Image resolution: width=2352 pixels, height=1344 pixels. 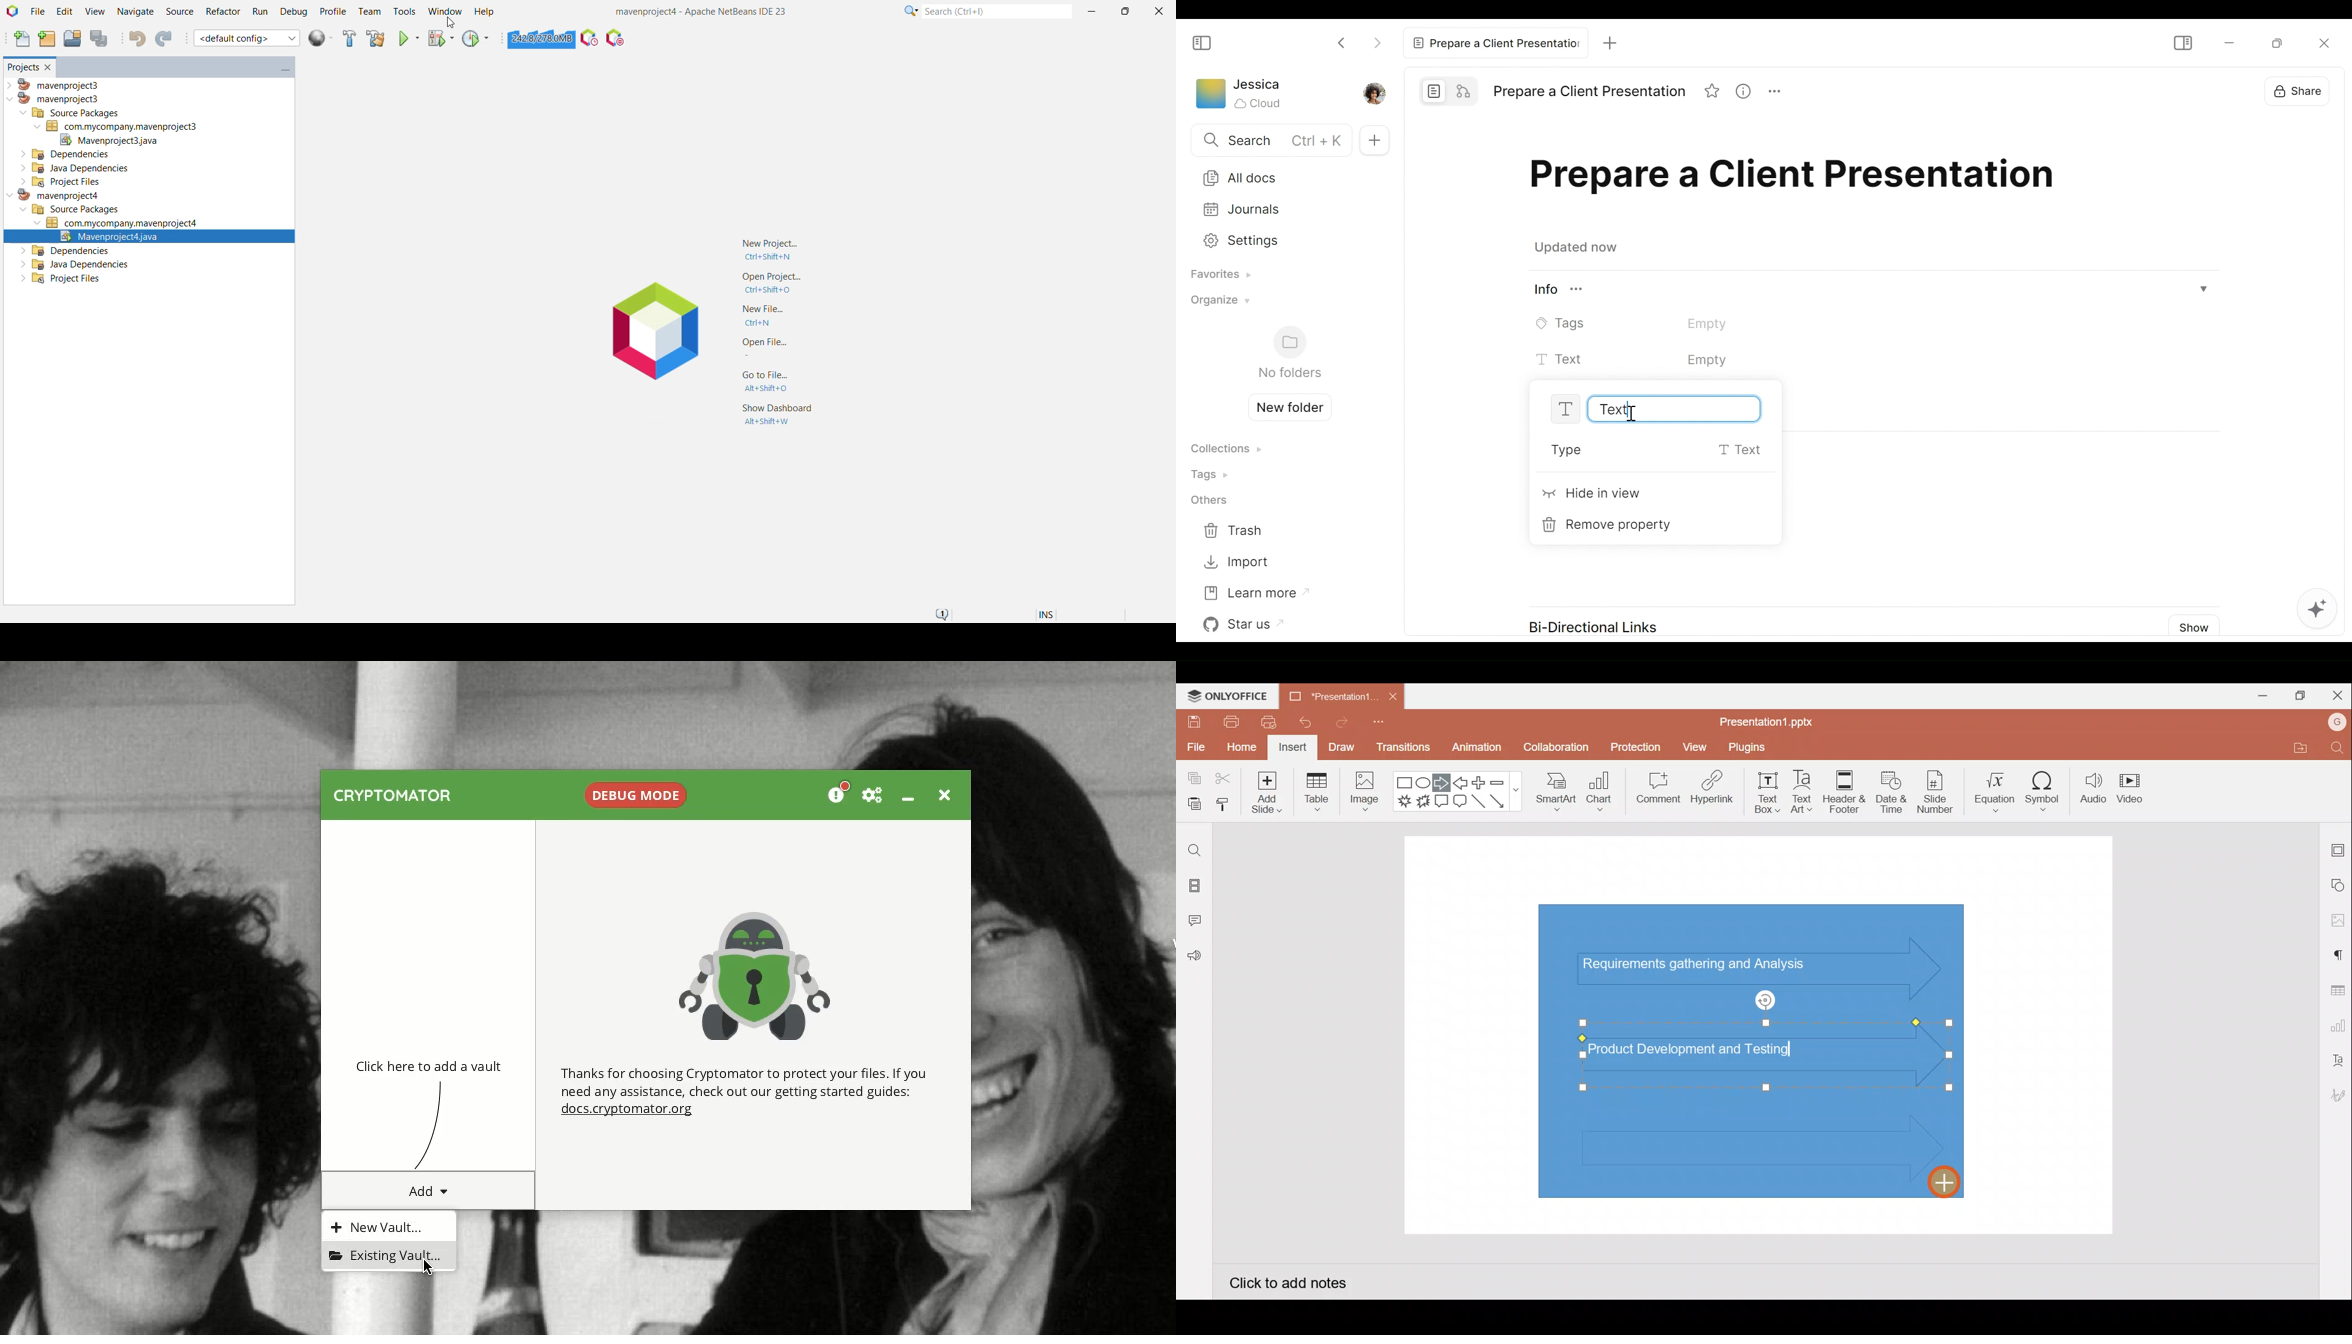 What do you see at coordinates (1318, 793) in the screenshot?
I see `Table` at bounding box center [1318, 793].